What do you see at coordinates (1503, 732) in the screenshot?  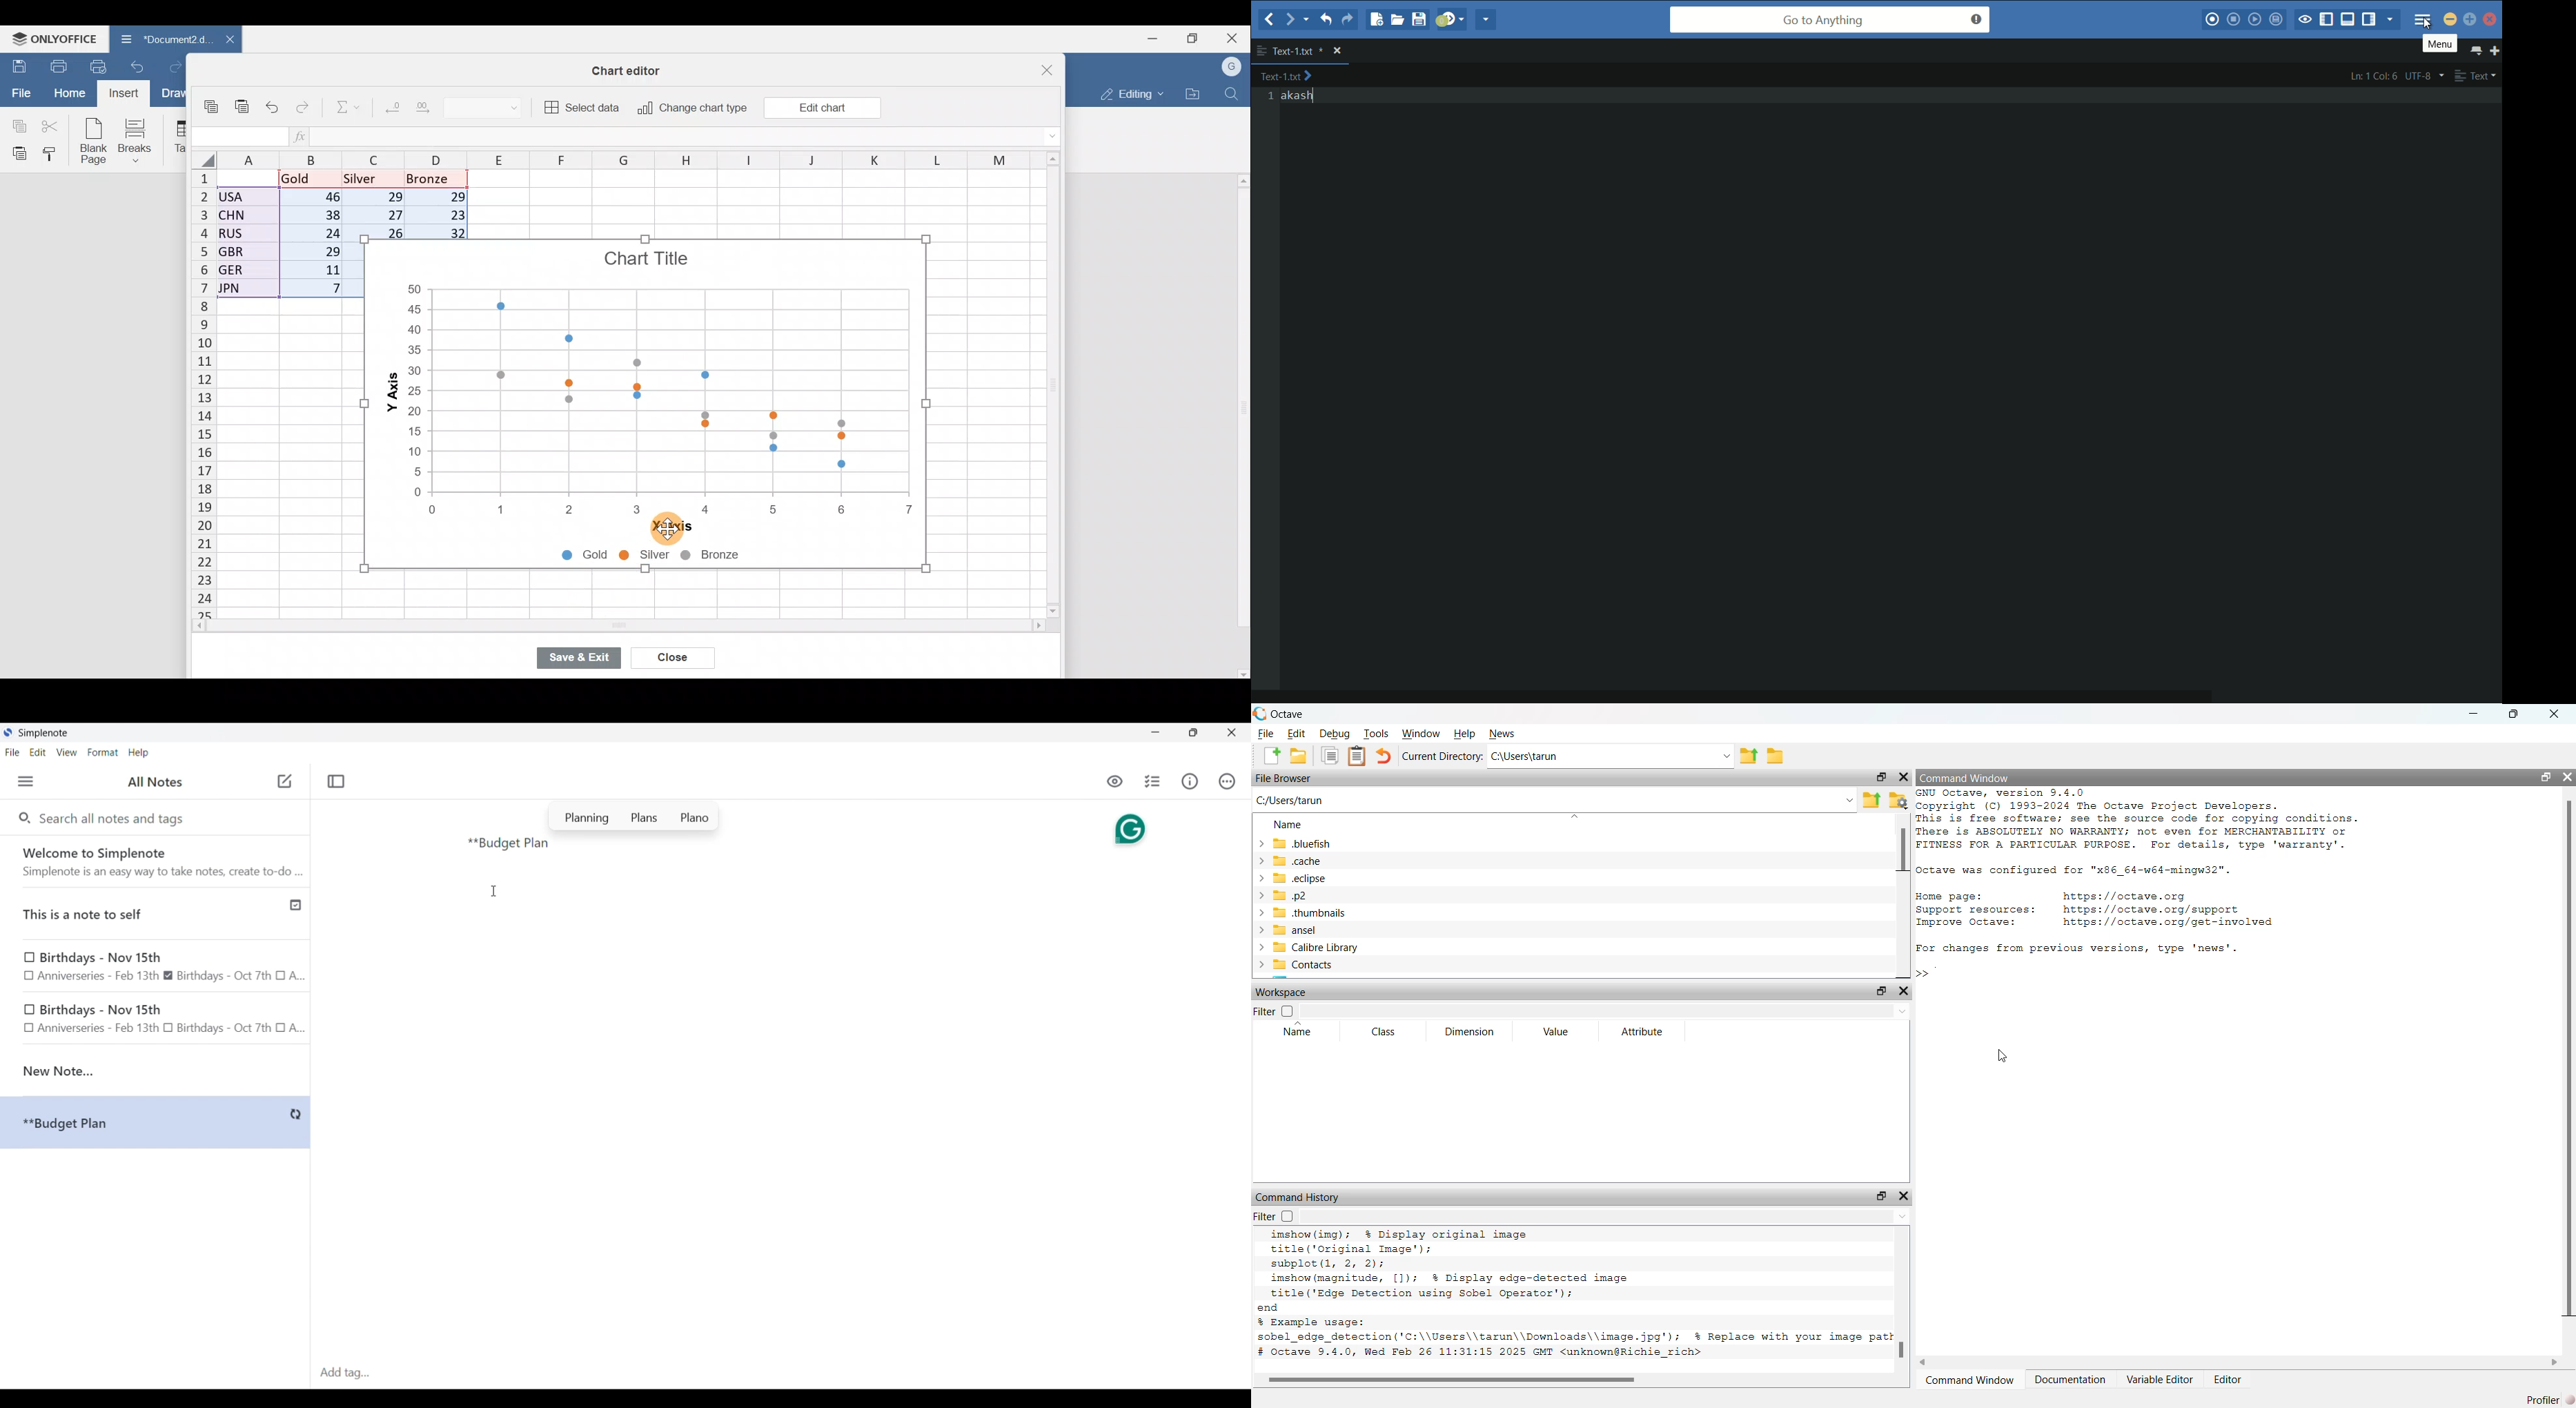 I see `News` at bounding box center [1503, 732].